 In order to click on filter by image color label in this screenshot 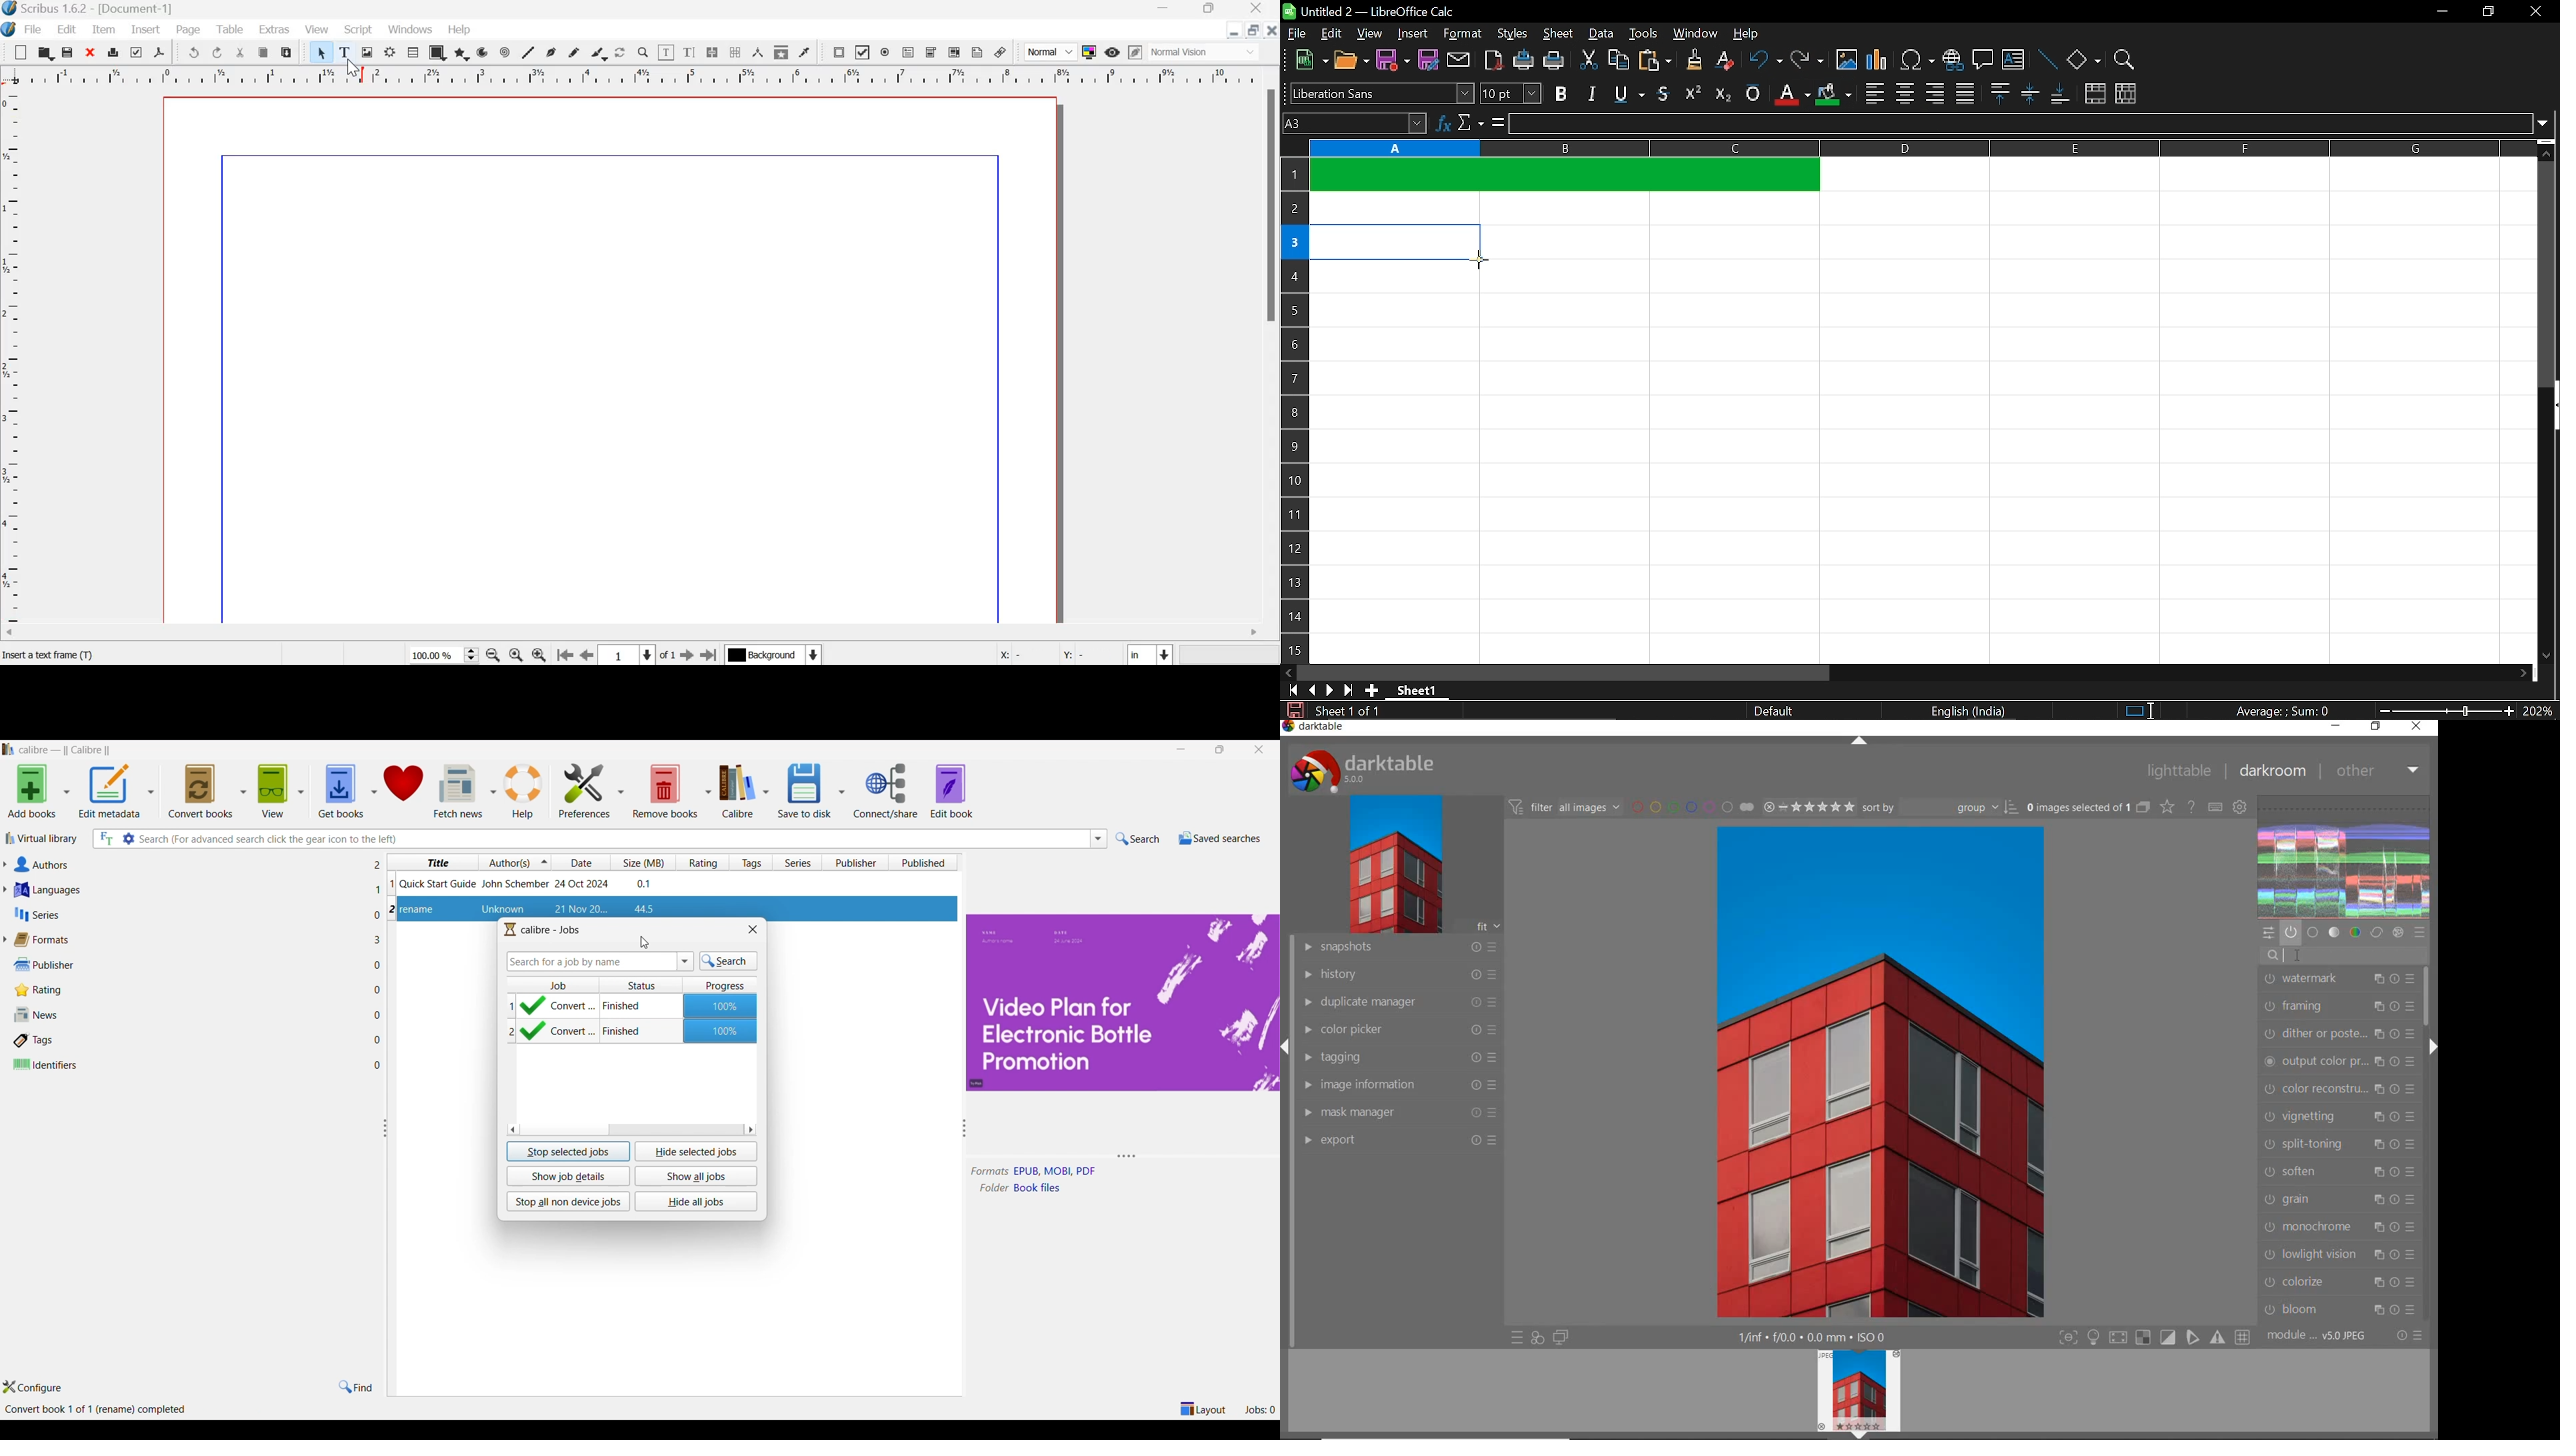, I will do `click(1690, 806)`.